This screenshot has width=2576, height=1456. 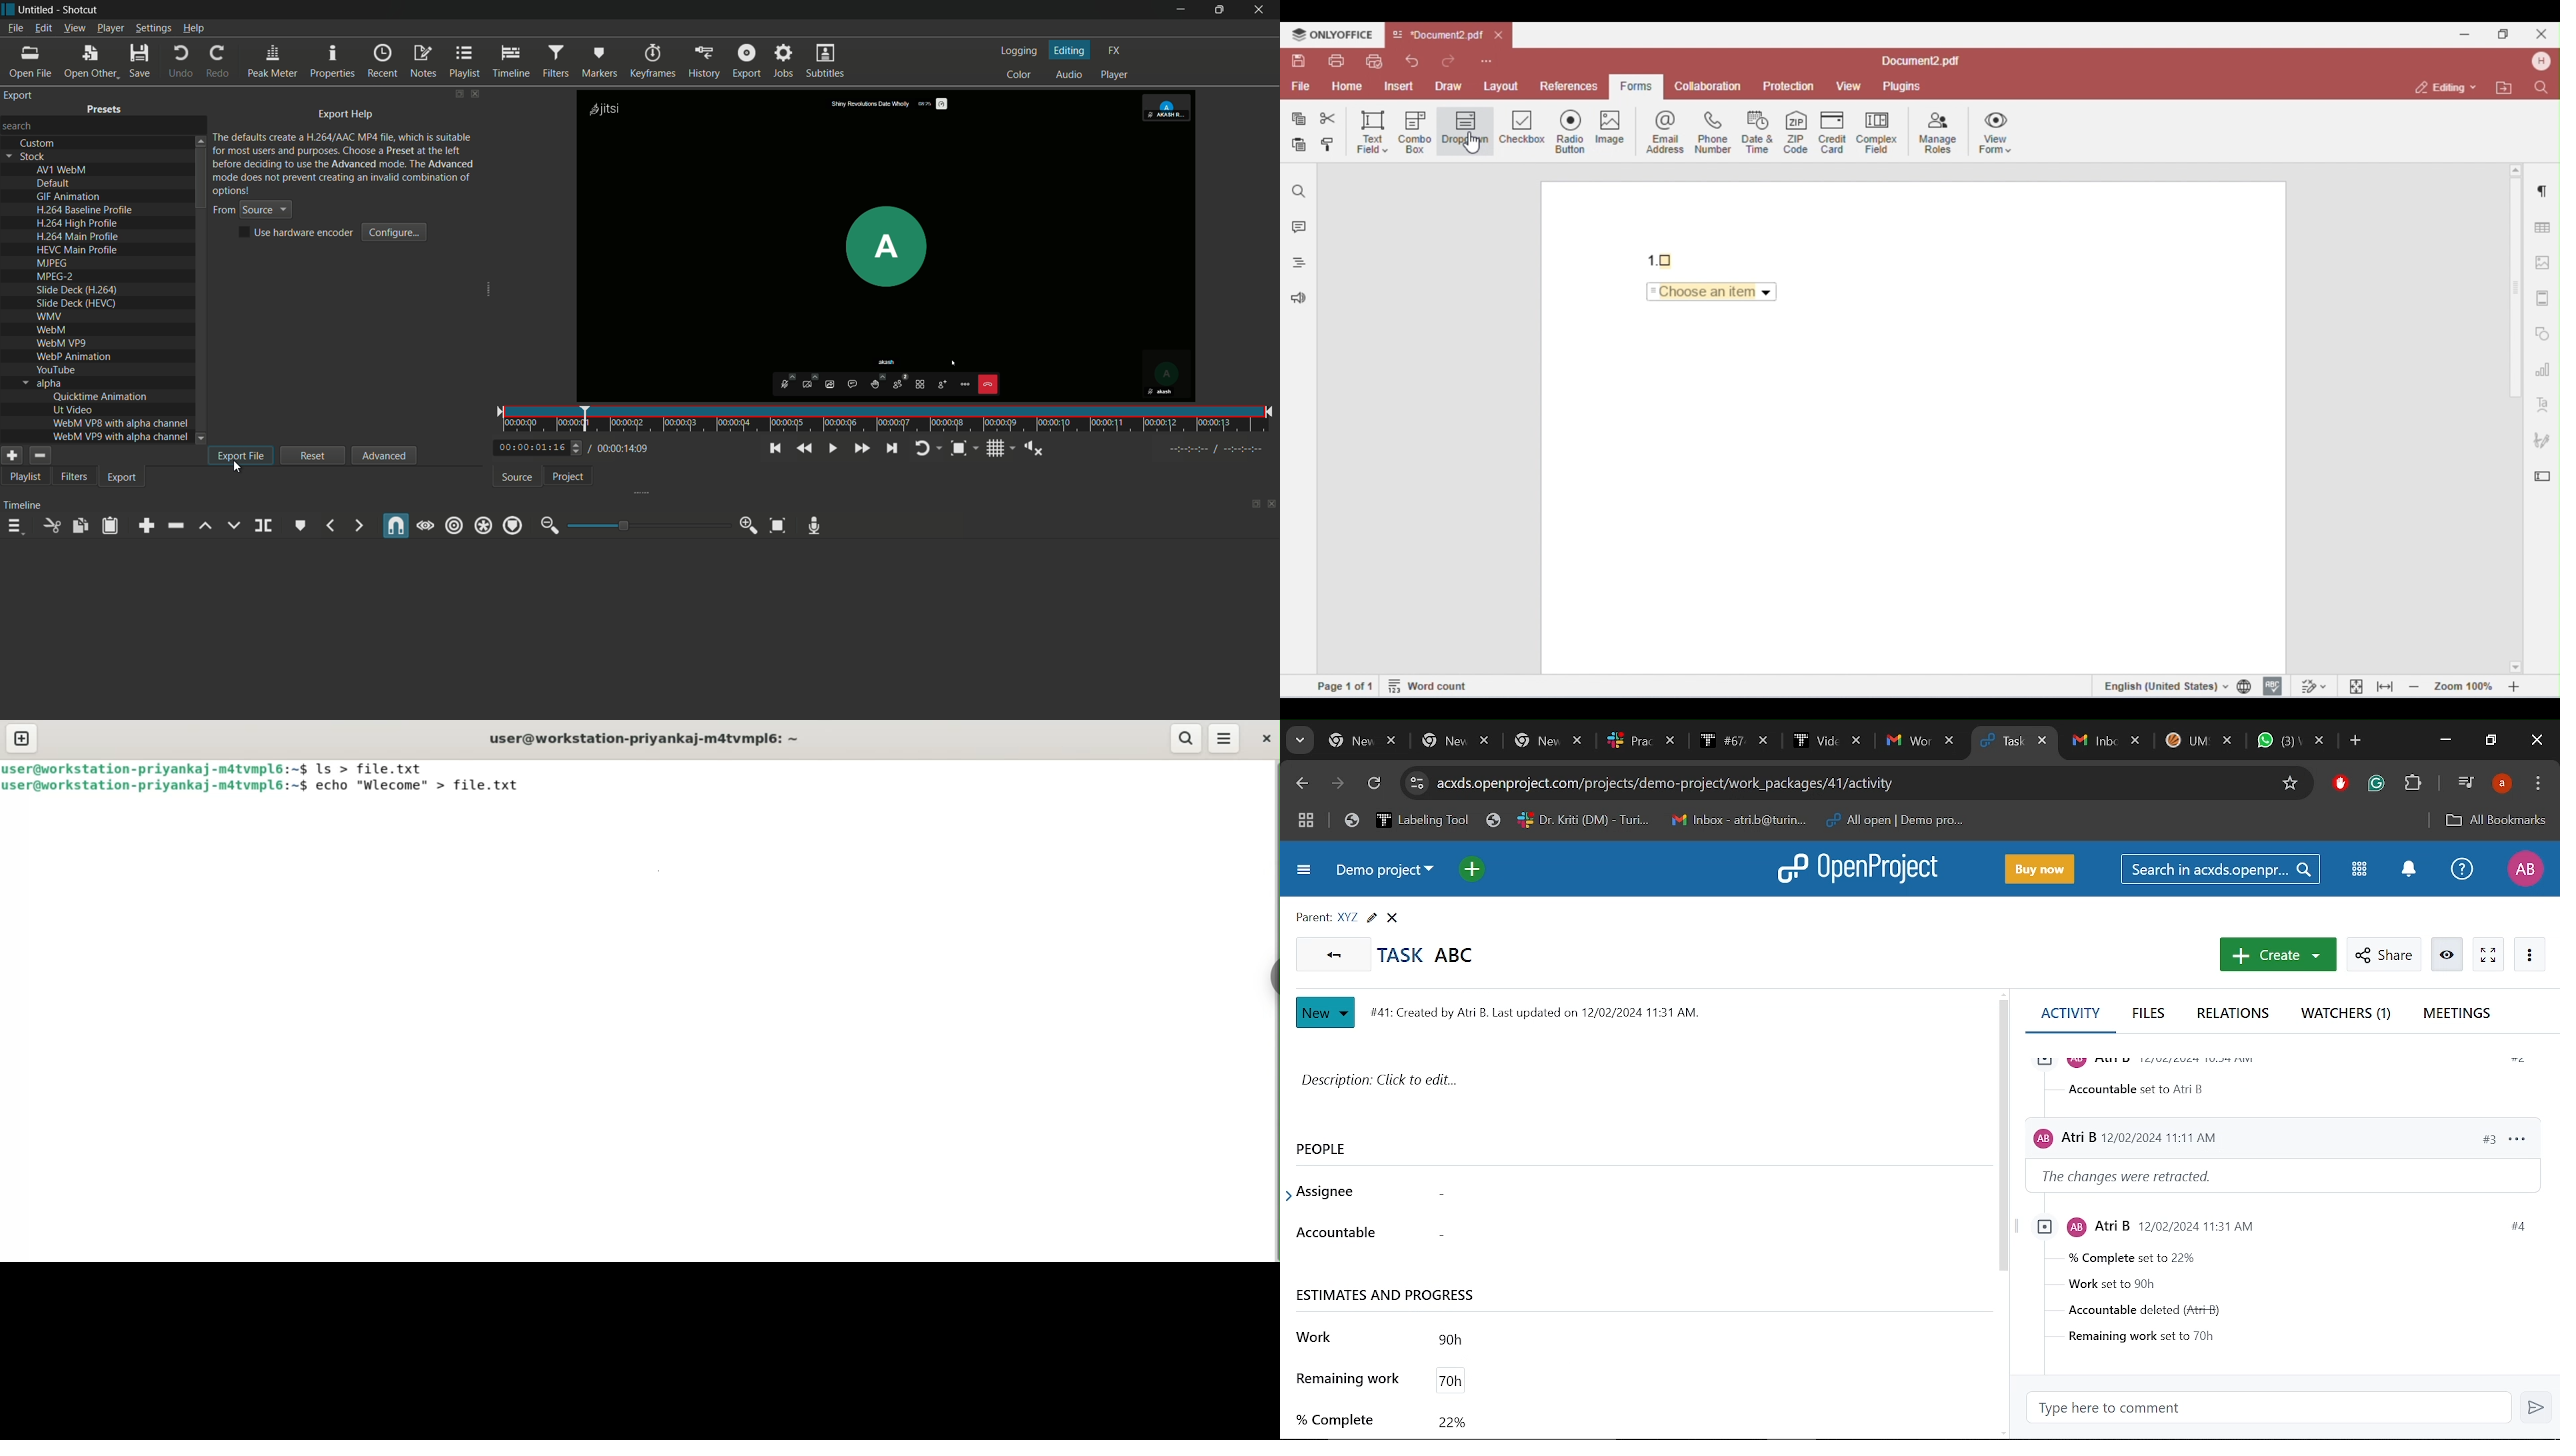 What do you see at coordinates (49, 383) in the screenshot?
I see `text` at bounding box center [49, 383].